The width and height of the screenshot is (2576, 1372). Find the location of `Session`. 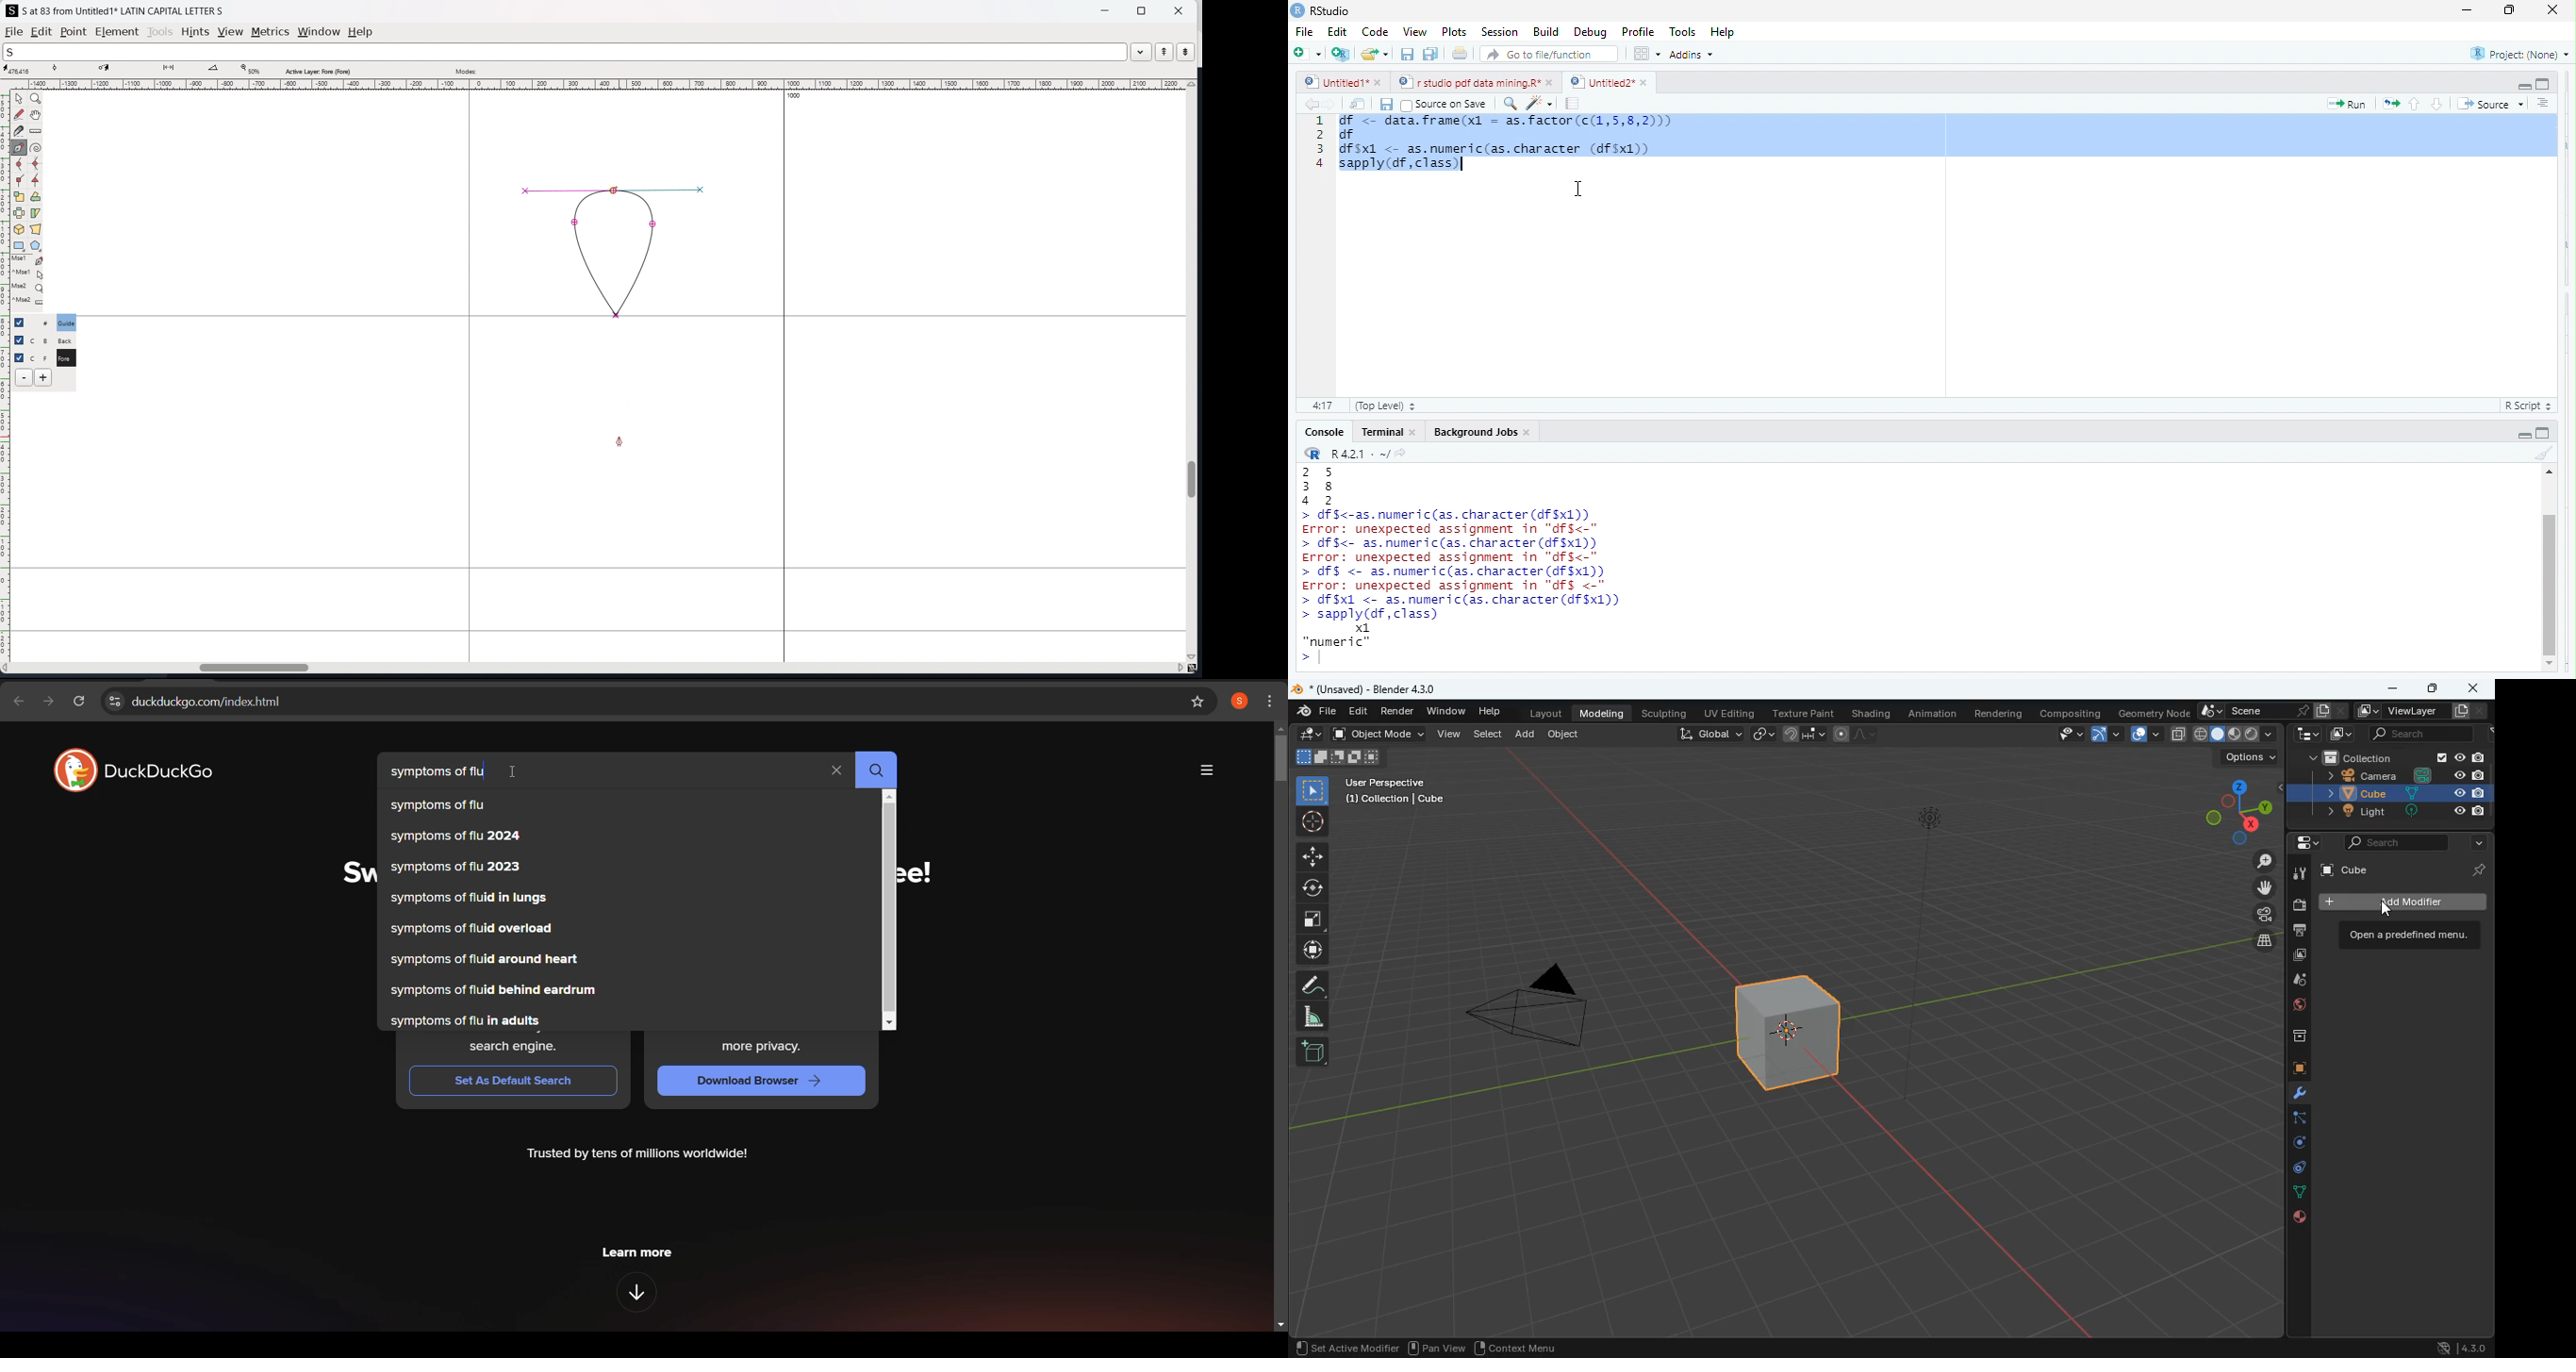

Session is located at coordinates (1499, 33).